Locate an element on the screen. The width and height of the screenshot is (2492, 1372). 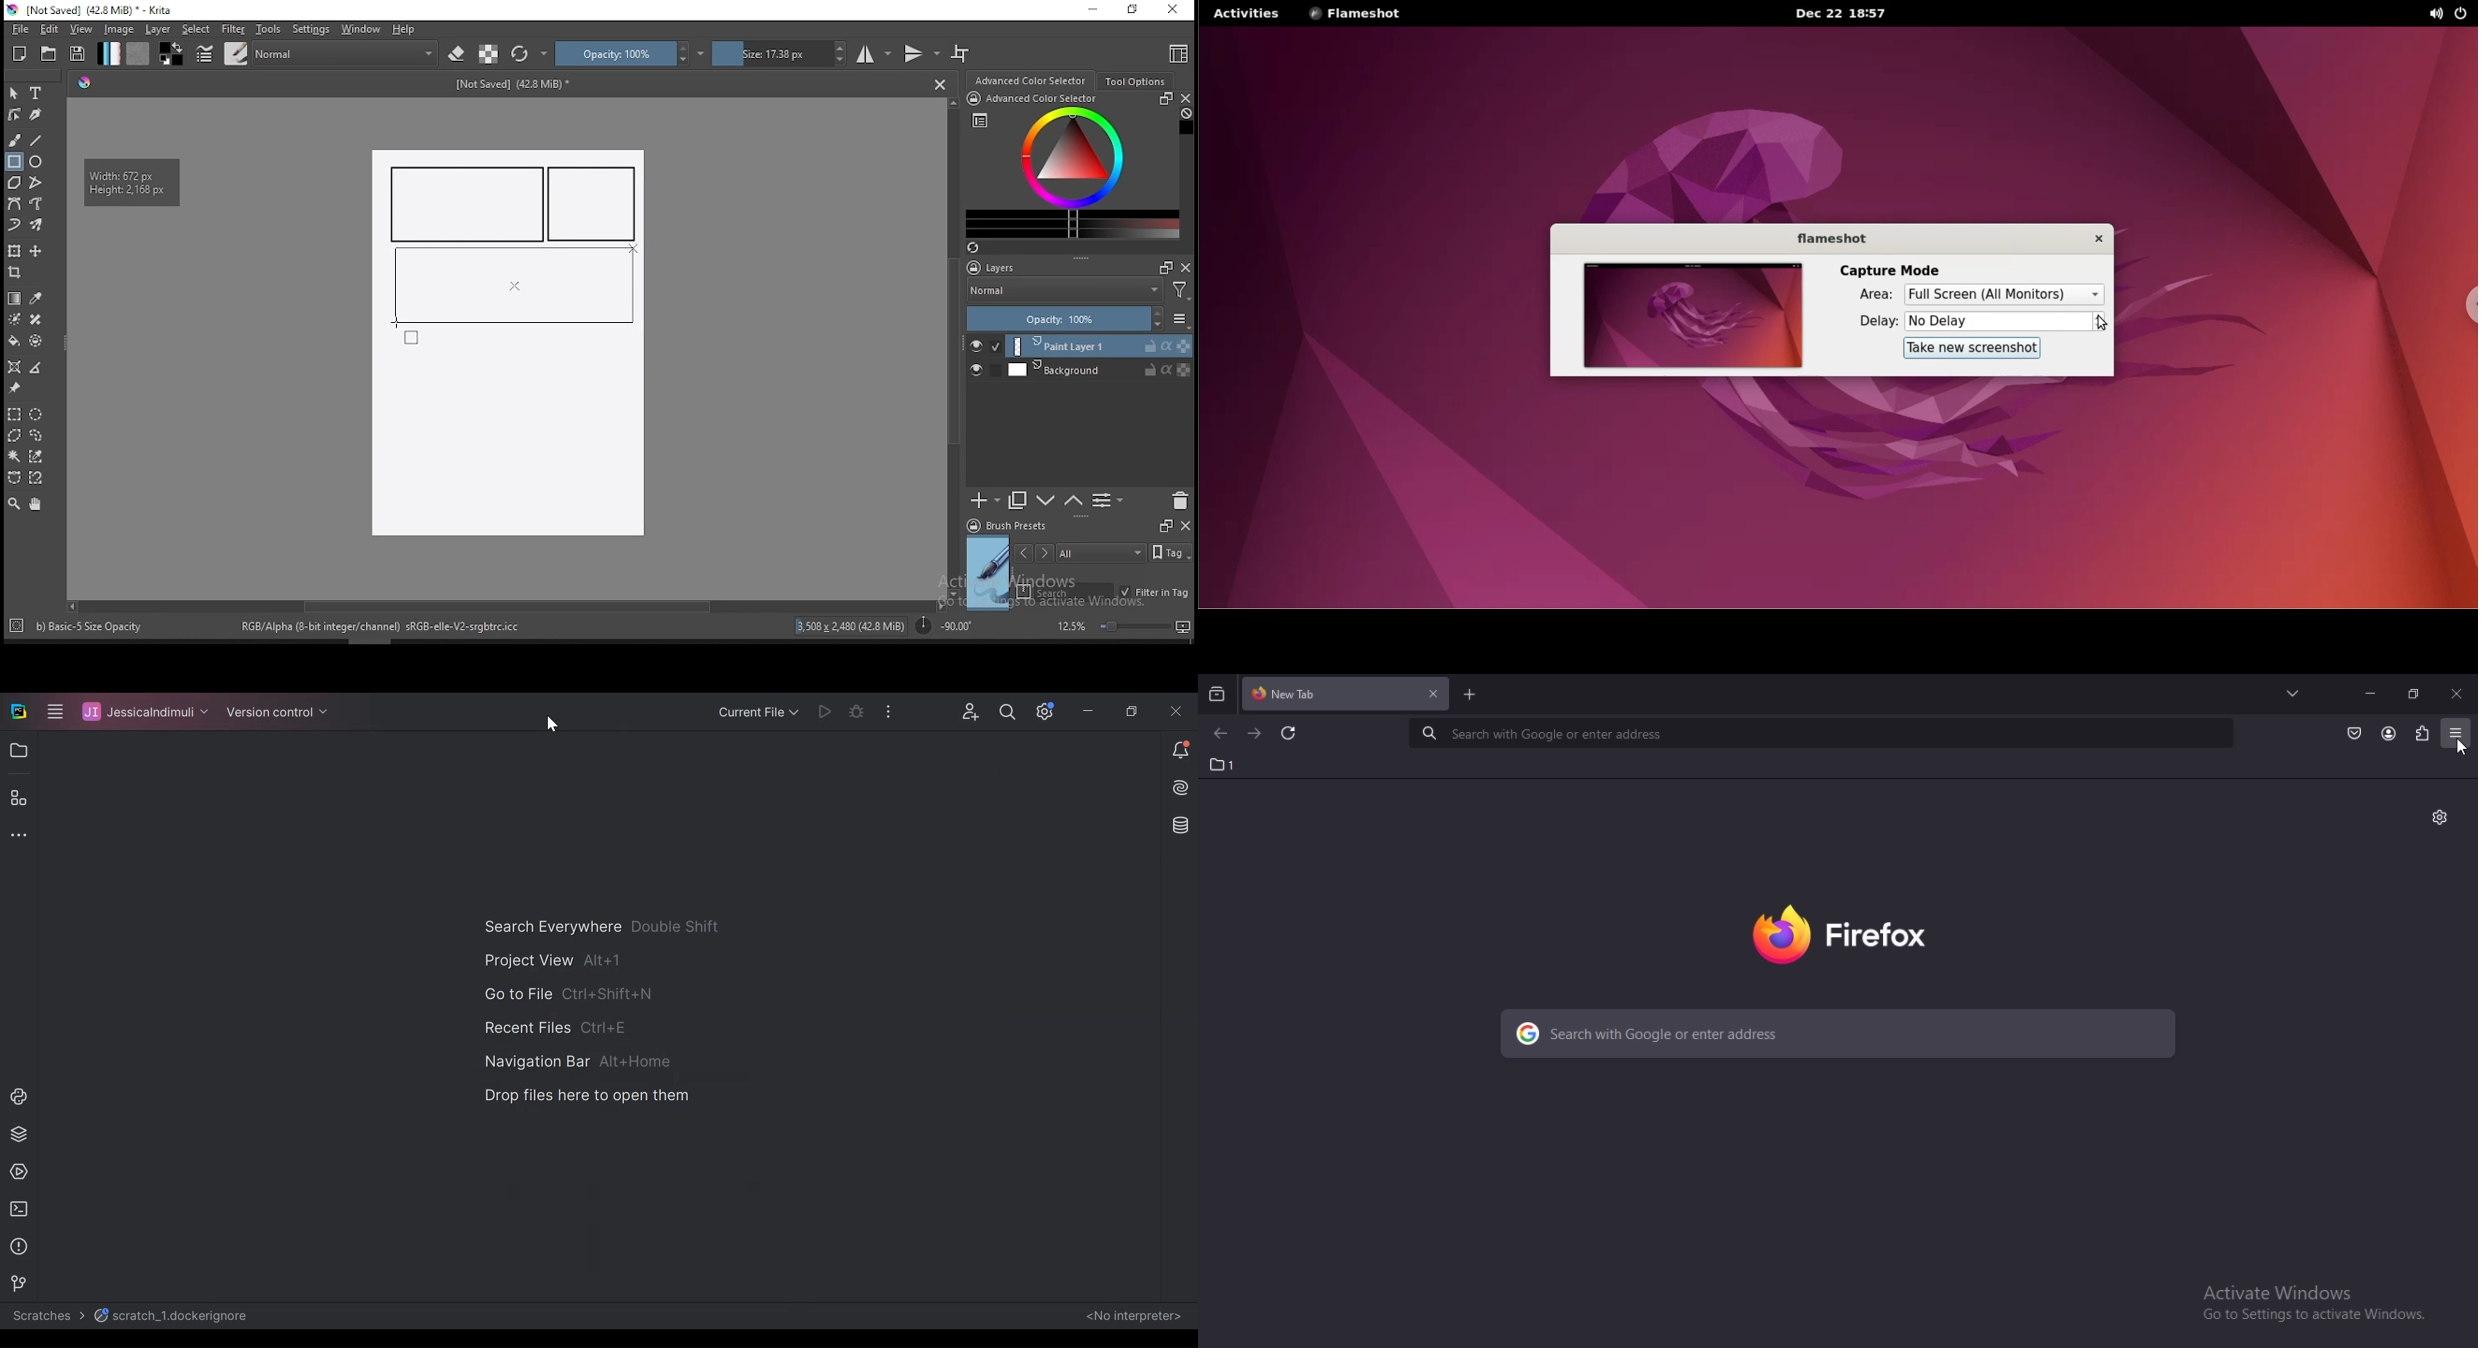
new is located at coordinates (20, 53).